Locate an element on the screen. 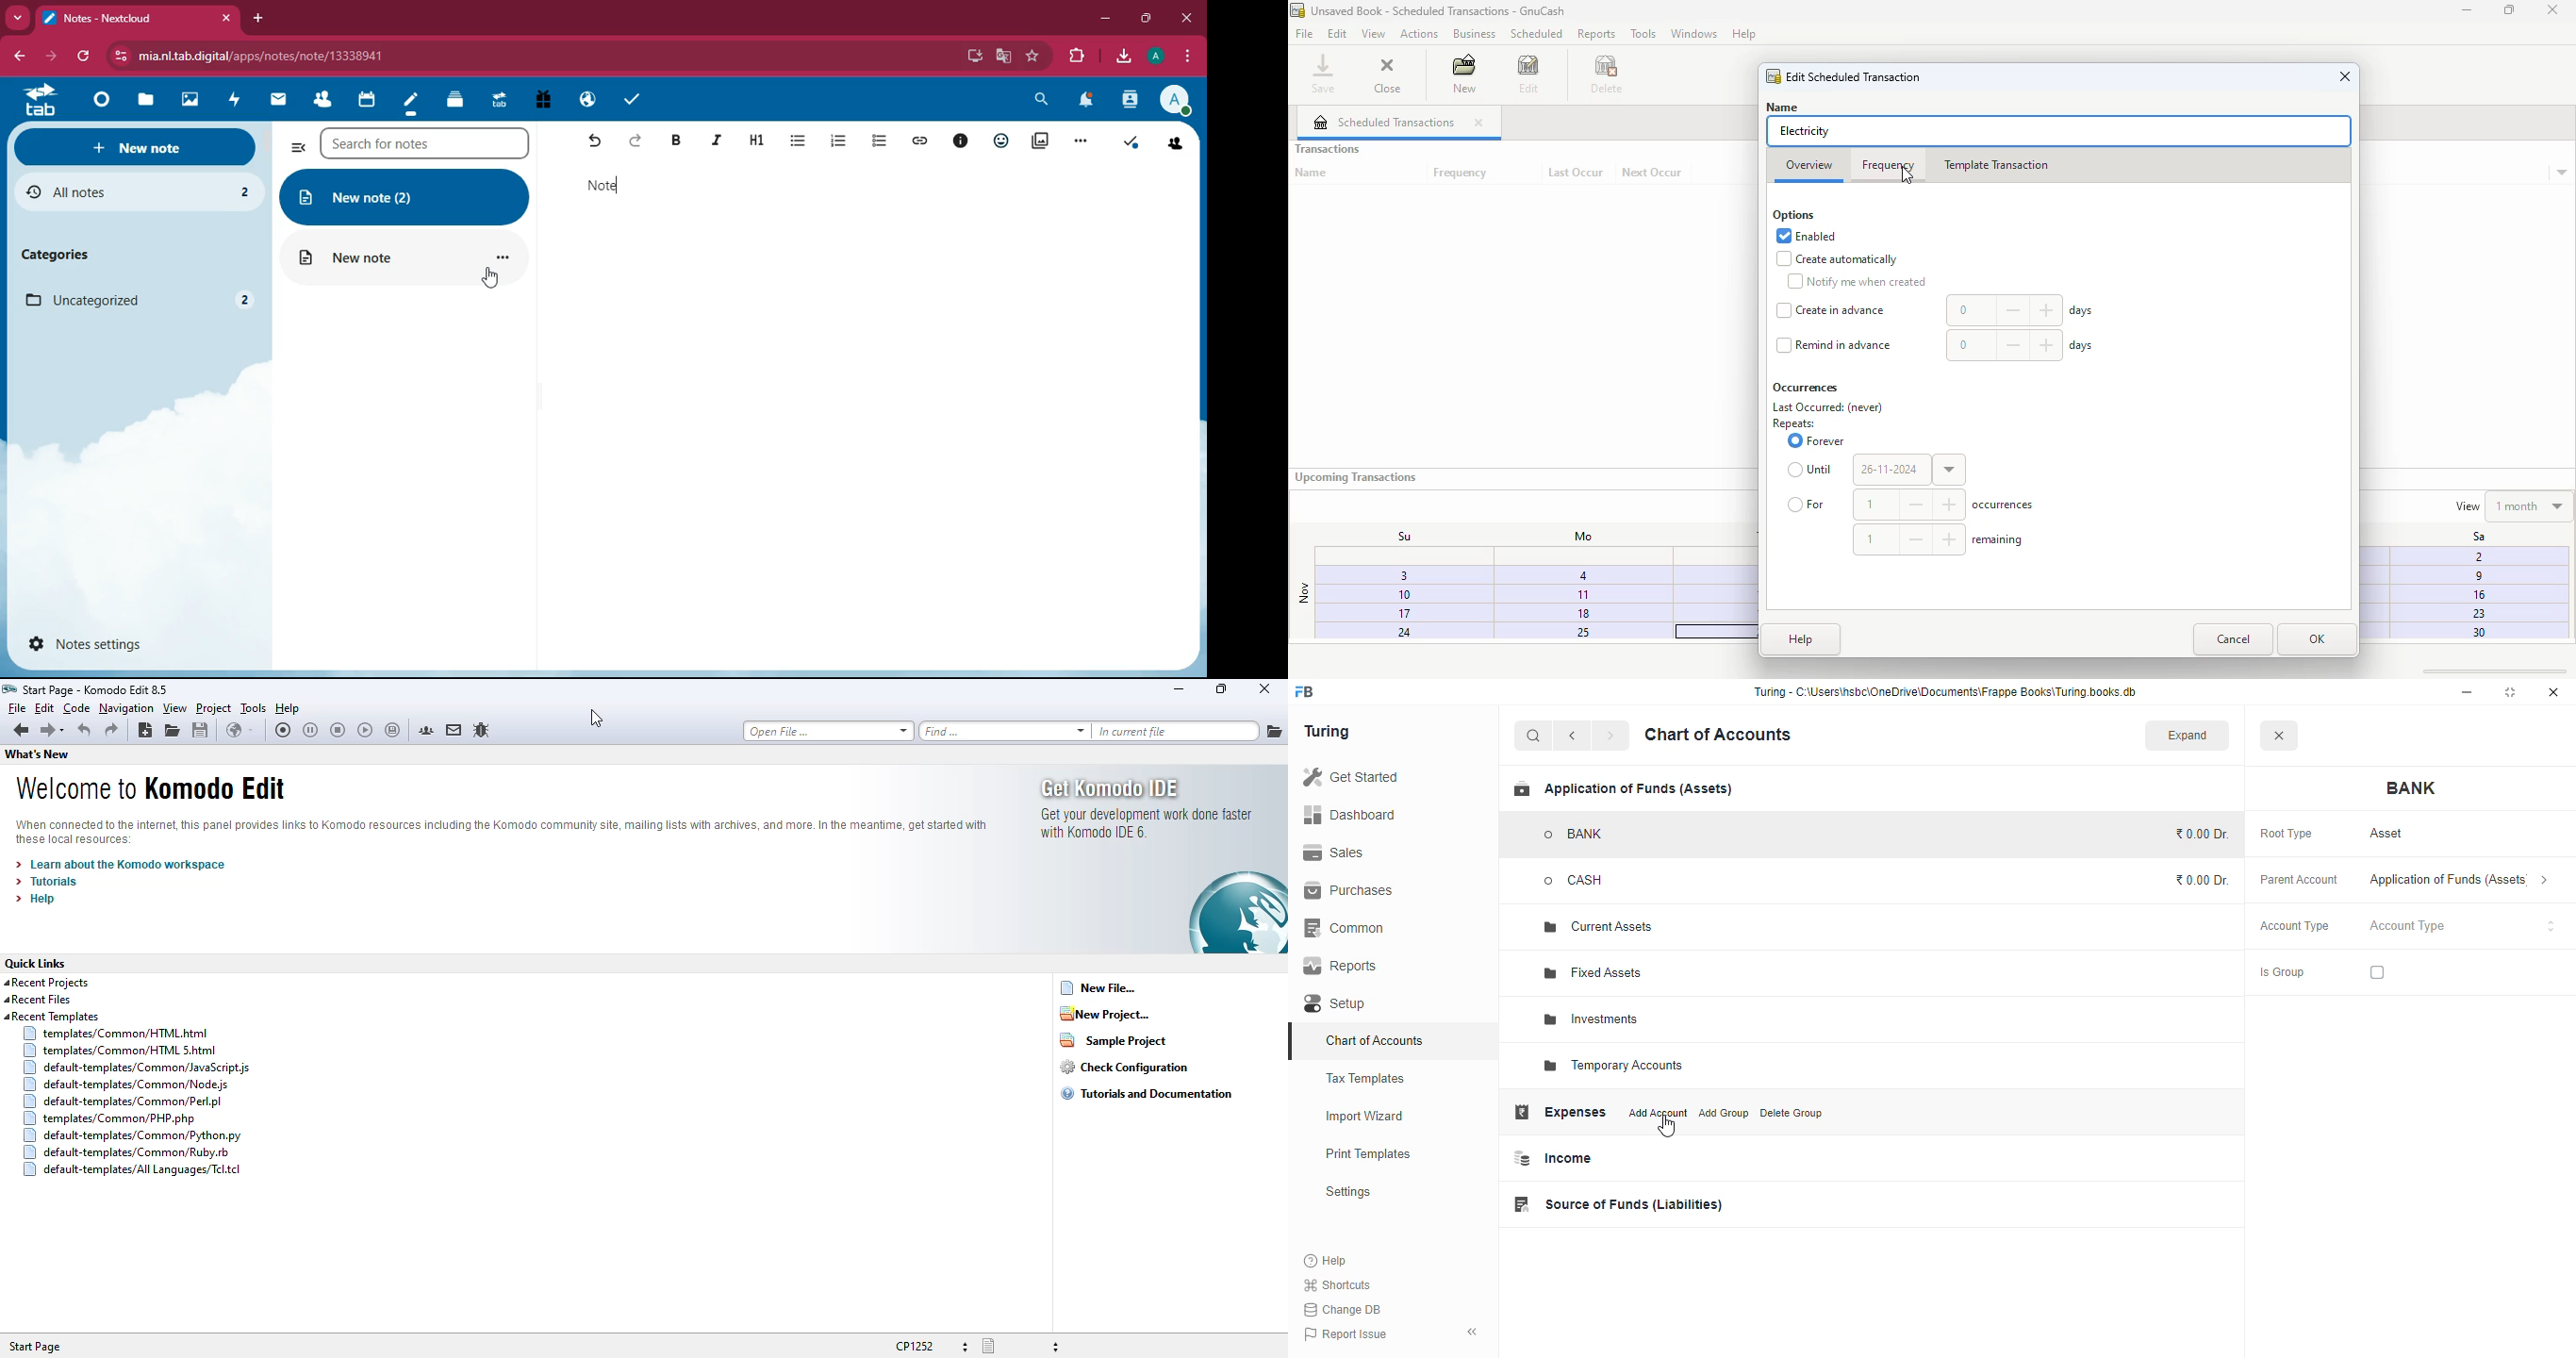  more is located at coordinates (296, 146).